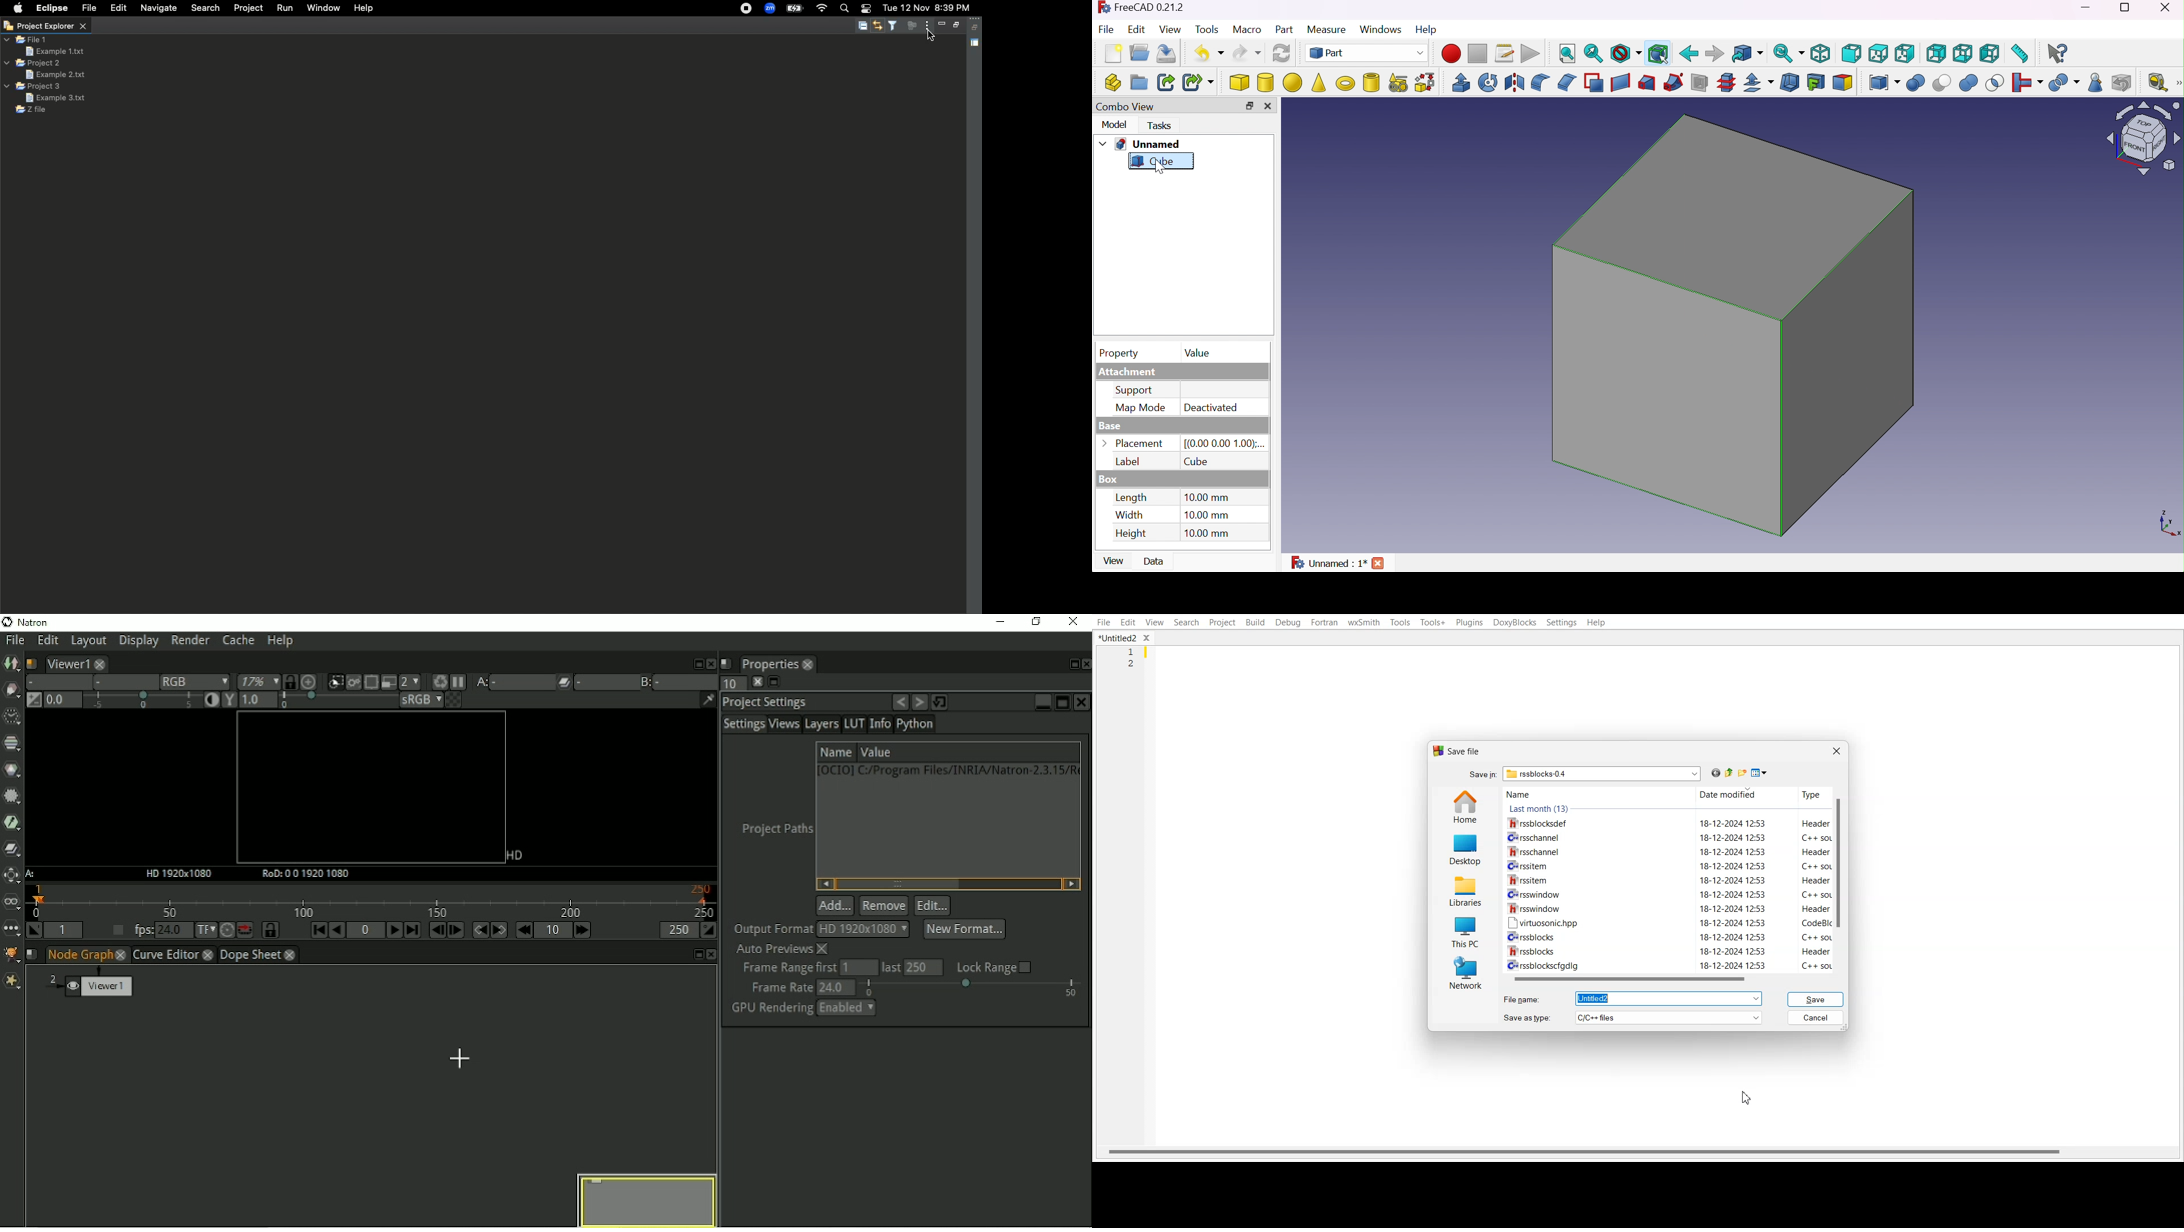 The height and width of the screenshot is (1232, 2184). Describe the element at coordinates (1733, 327) in the screenshot. I see `Cube` at that location.